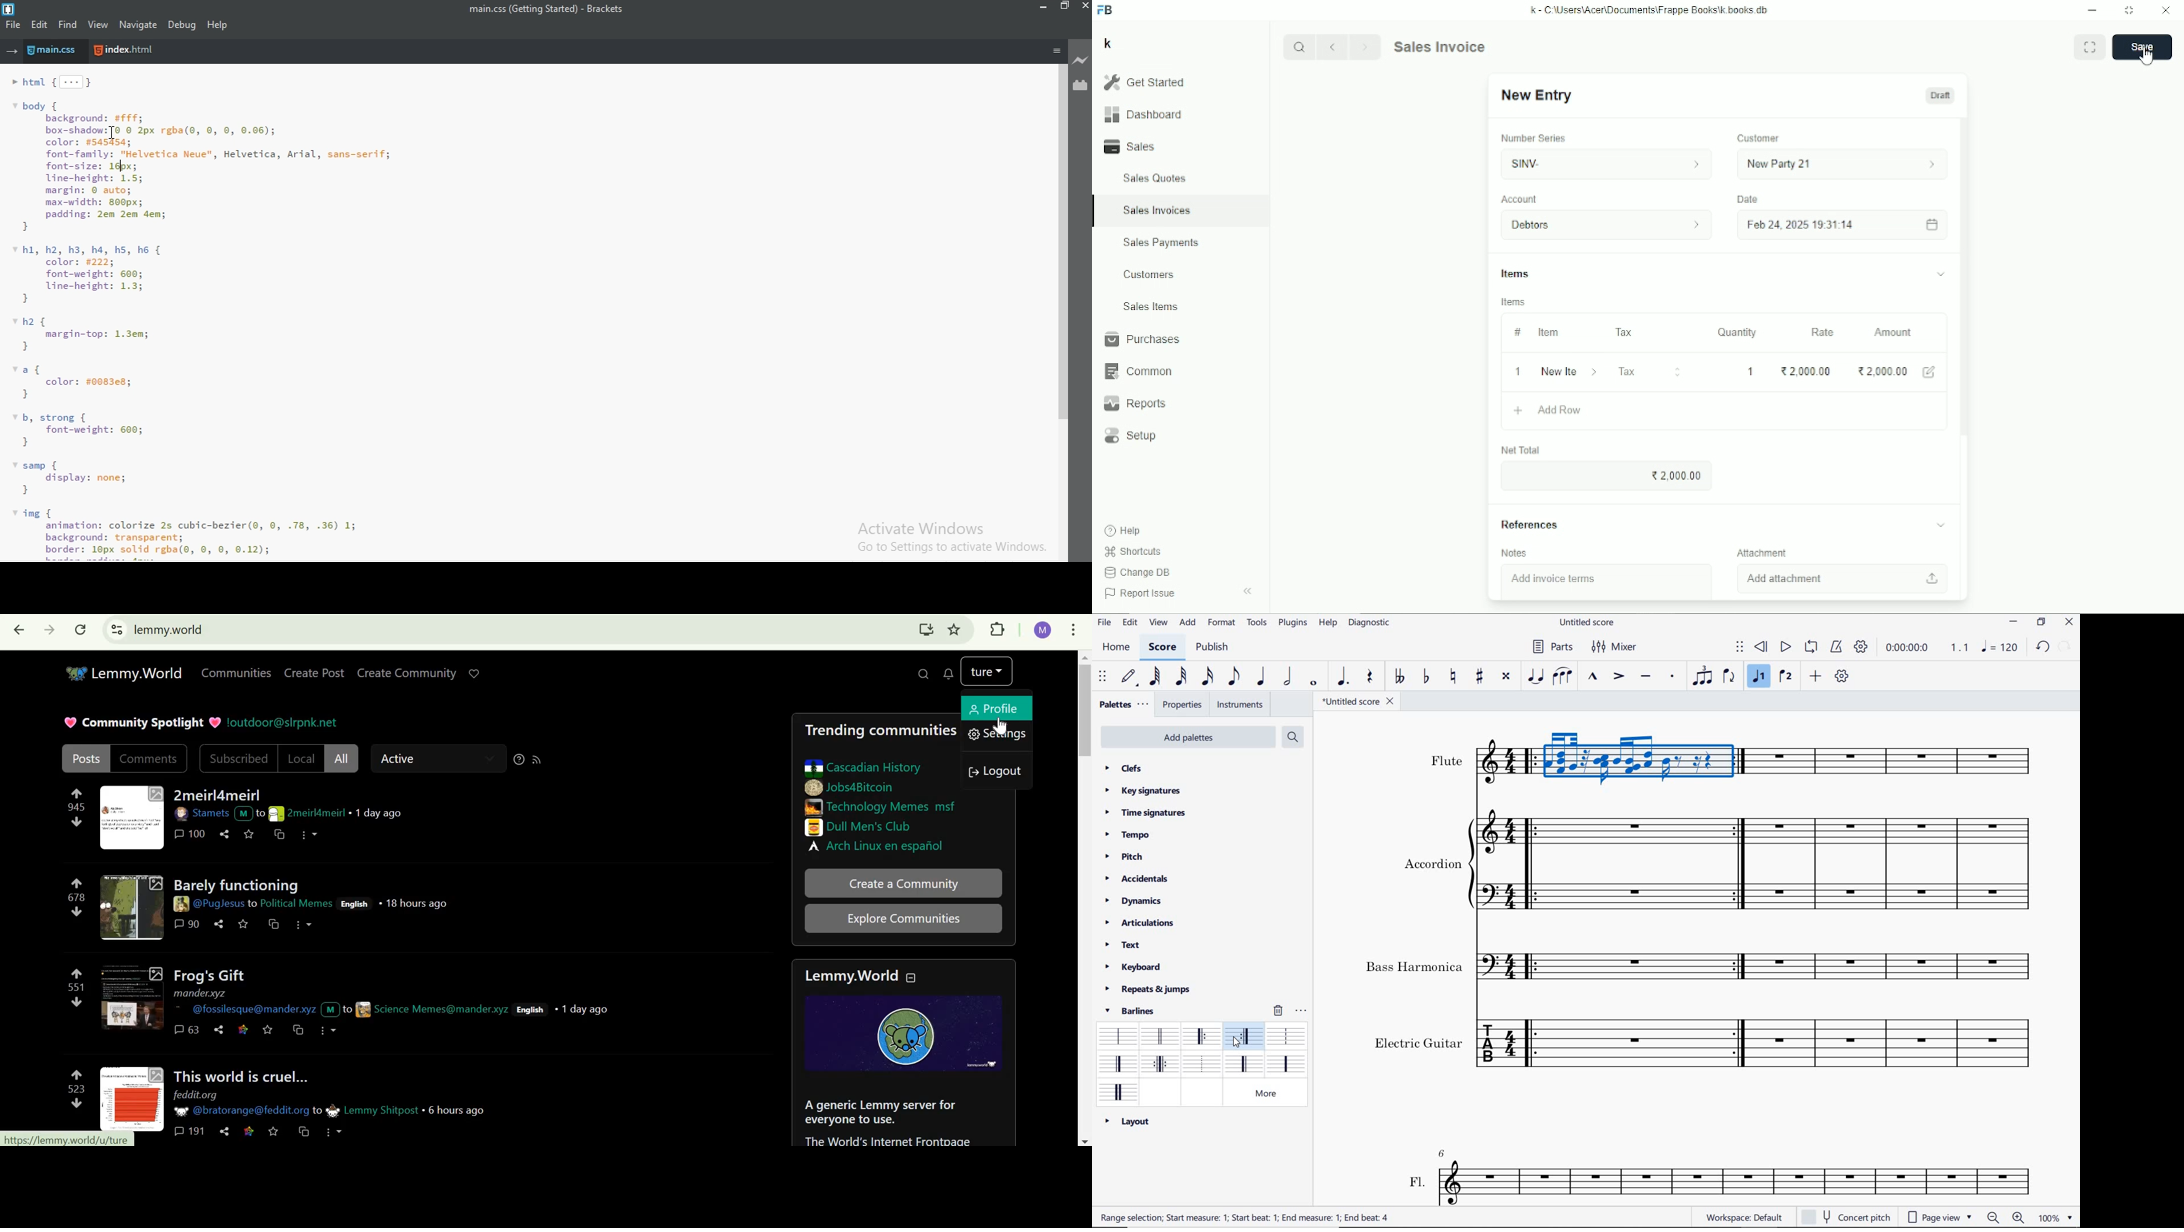  I want to click on Toggle between form and full width, so click(2130, 11).